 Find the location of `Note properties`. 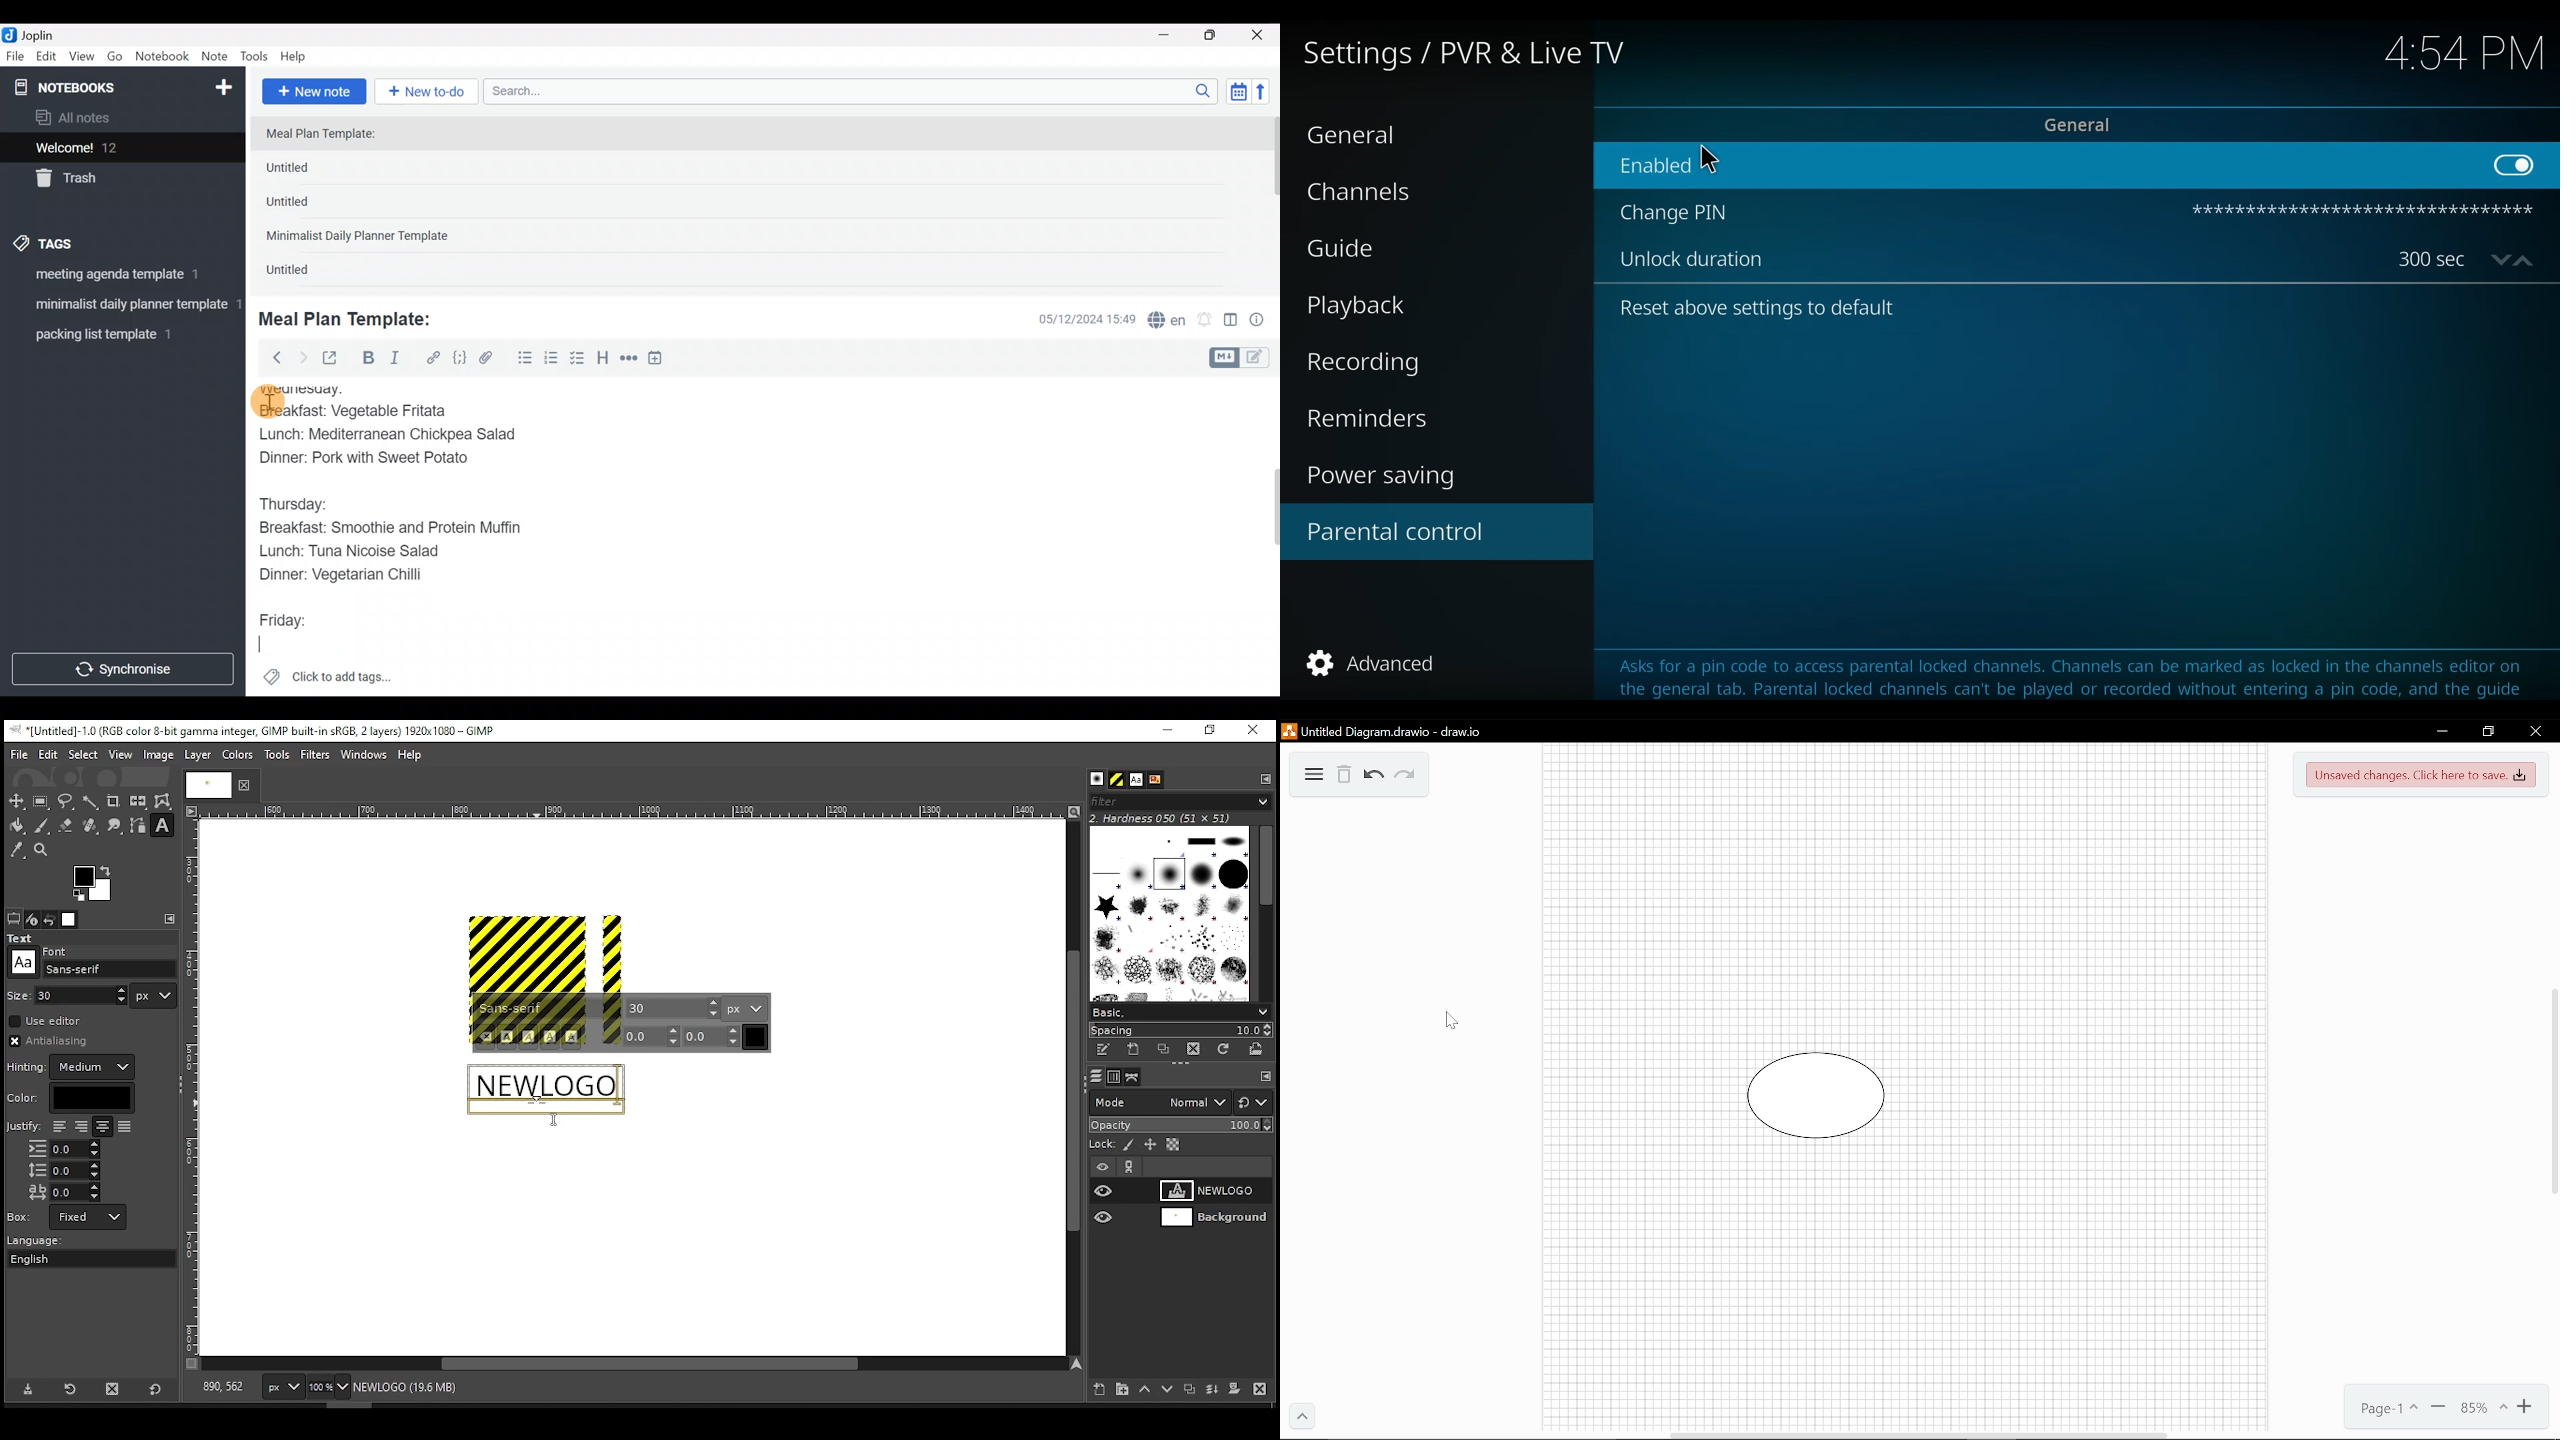

Note properties is located at coordinates (1263, 321).